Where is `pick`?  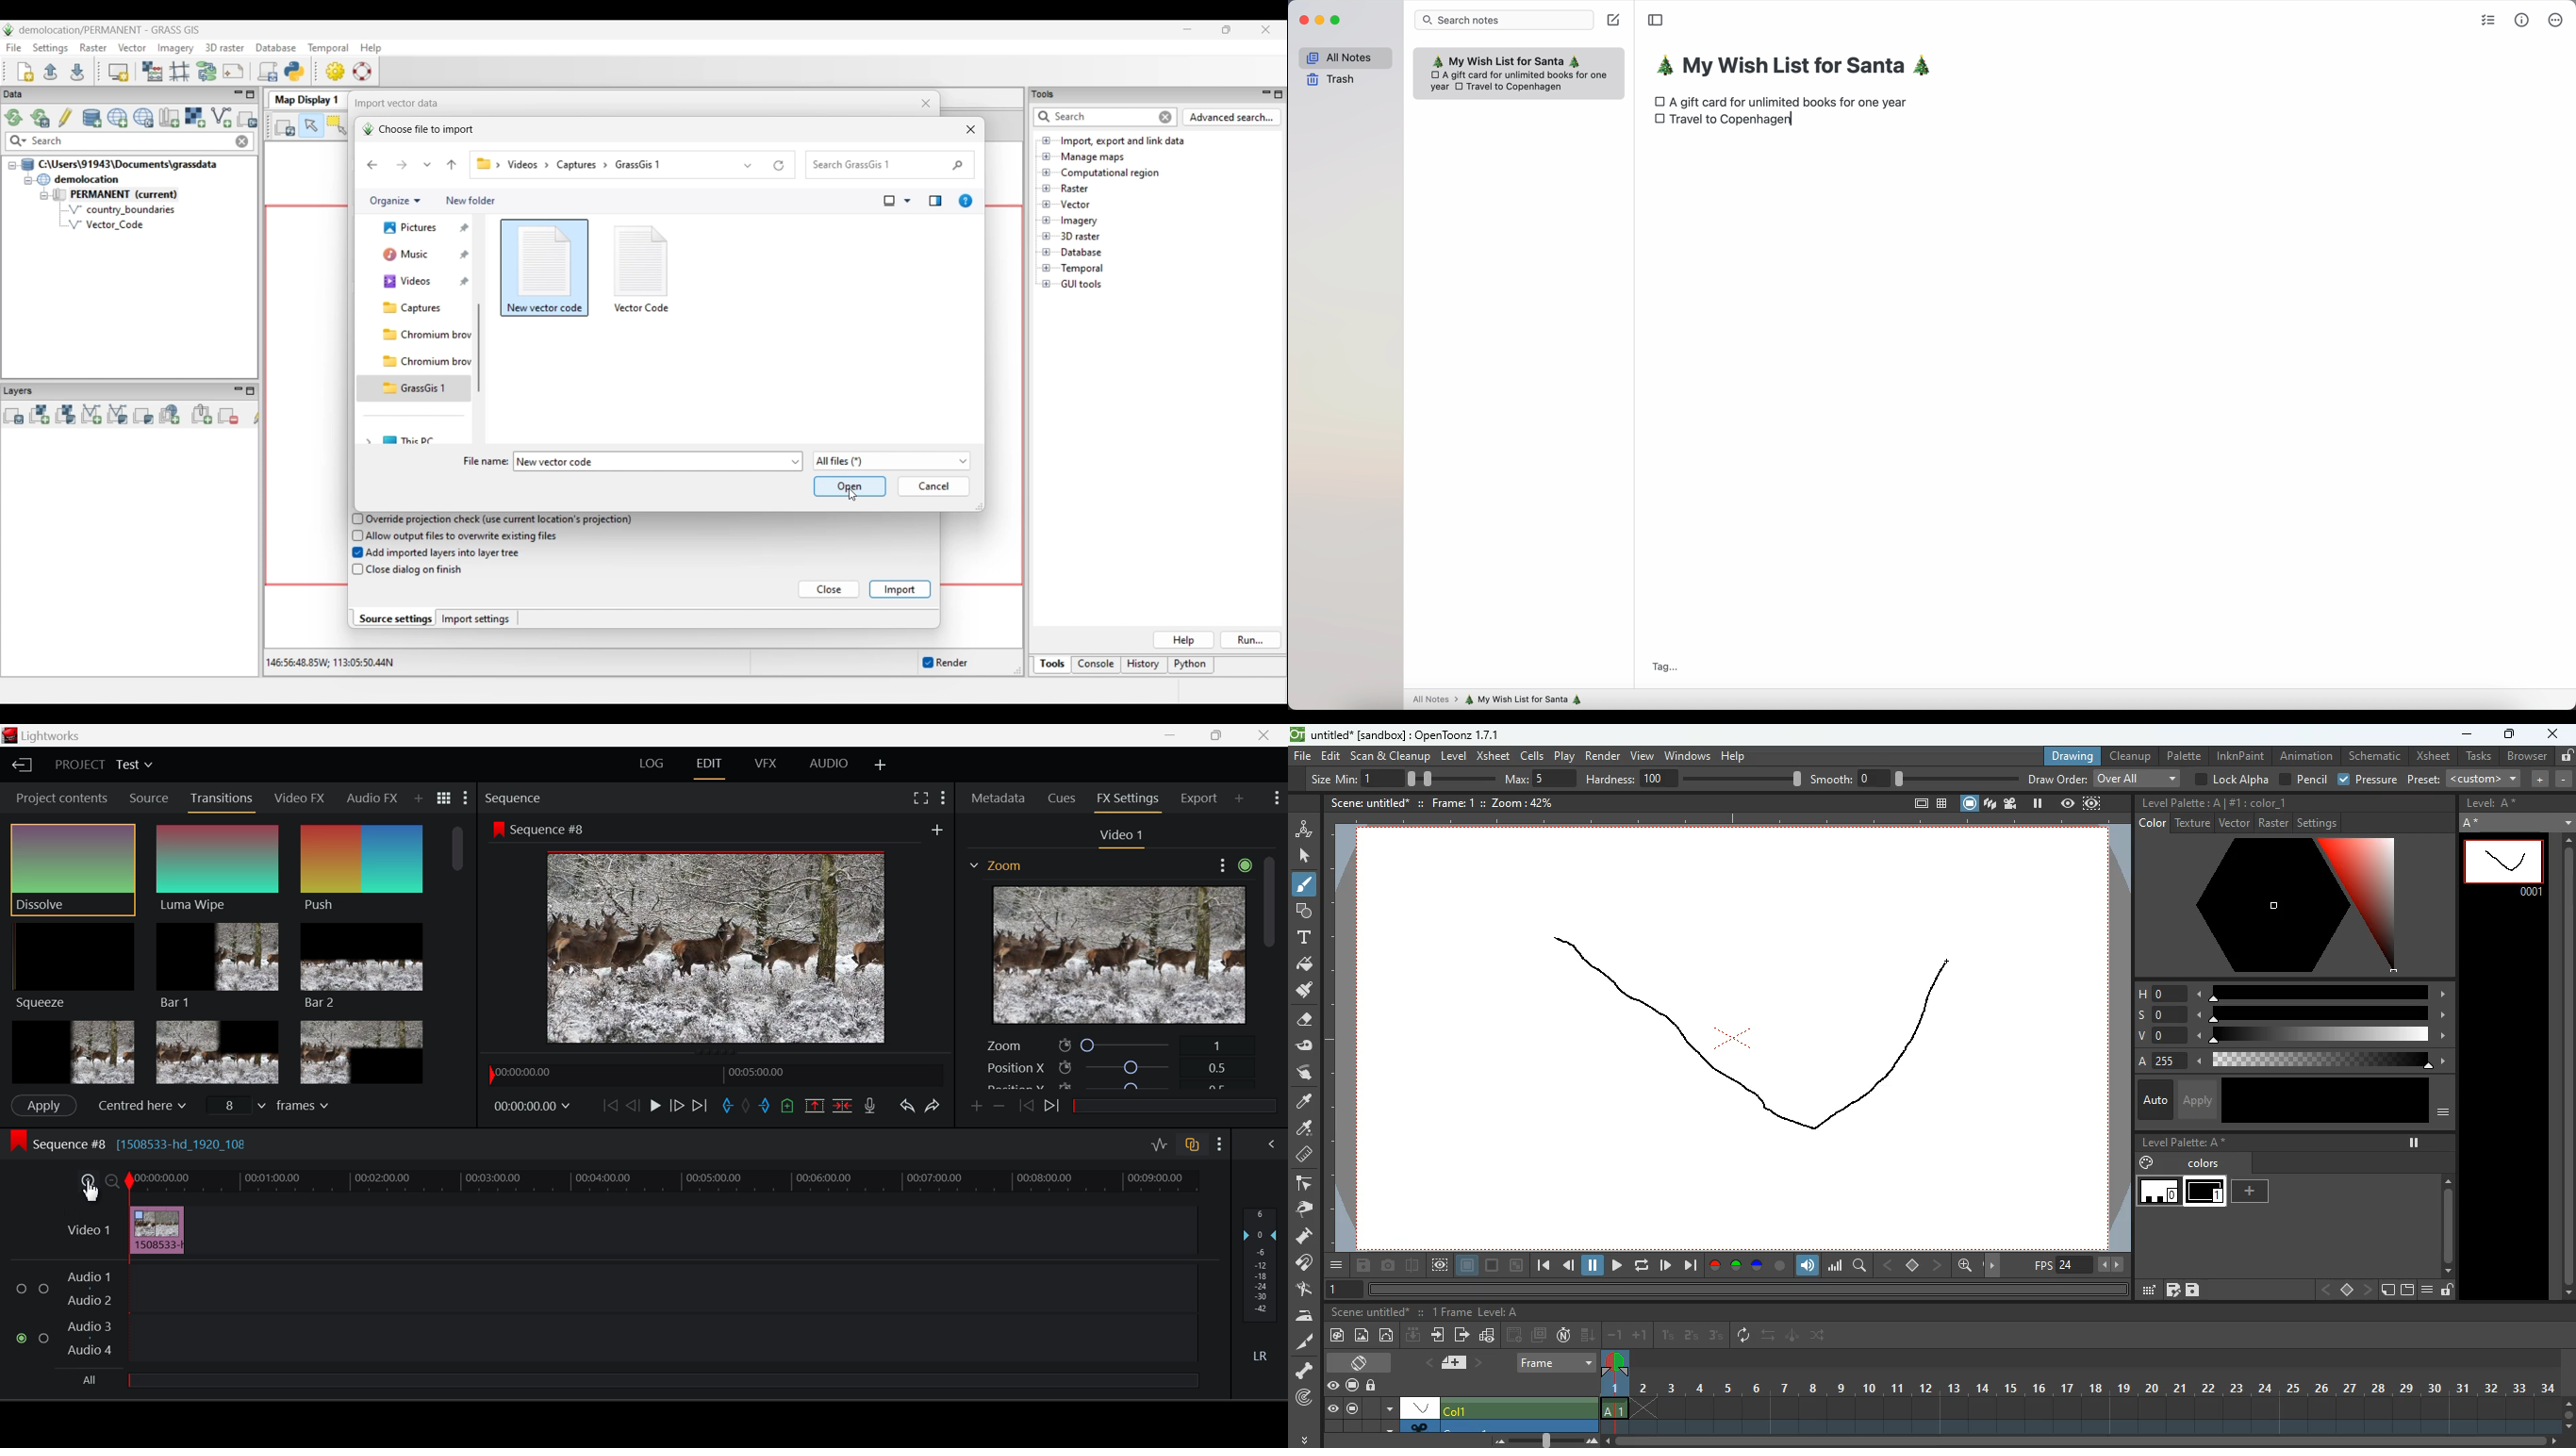 pick is located at coordinates (1302, 1209).